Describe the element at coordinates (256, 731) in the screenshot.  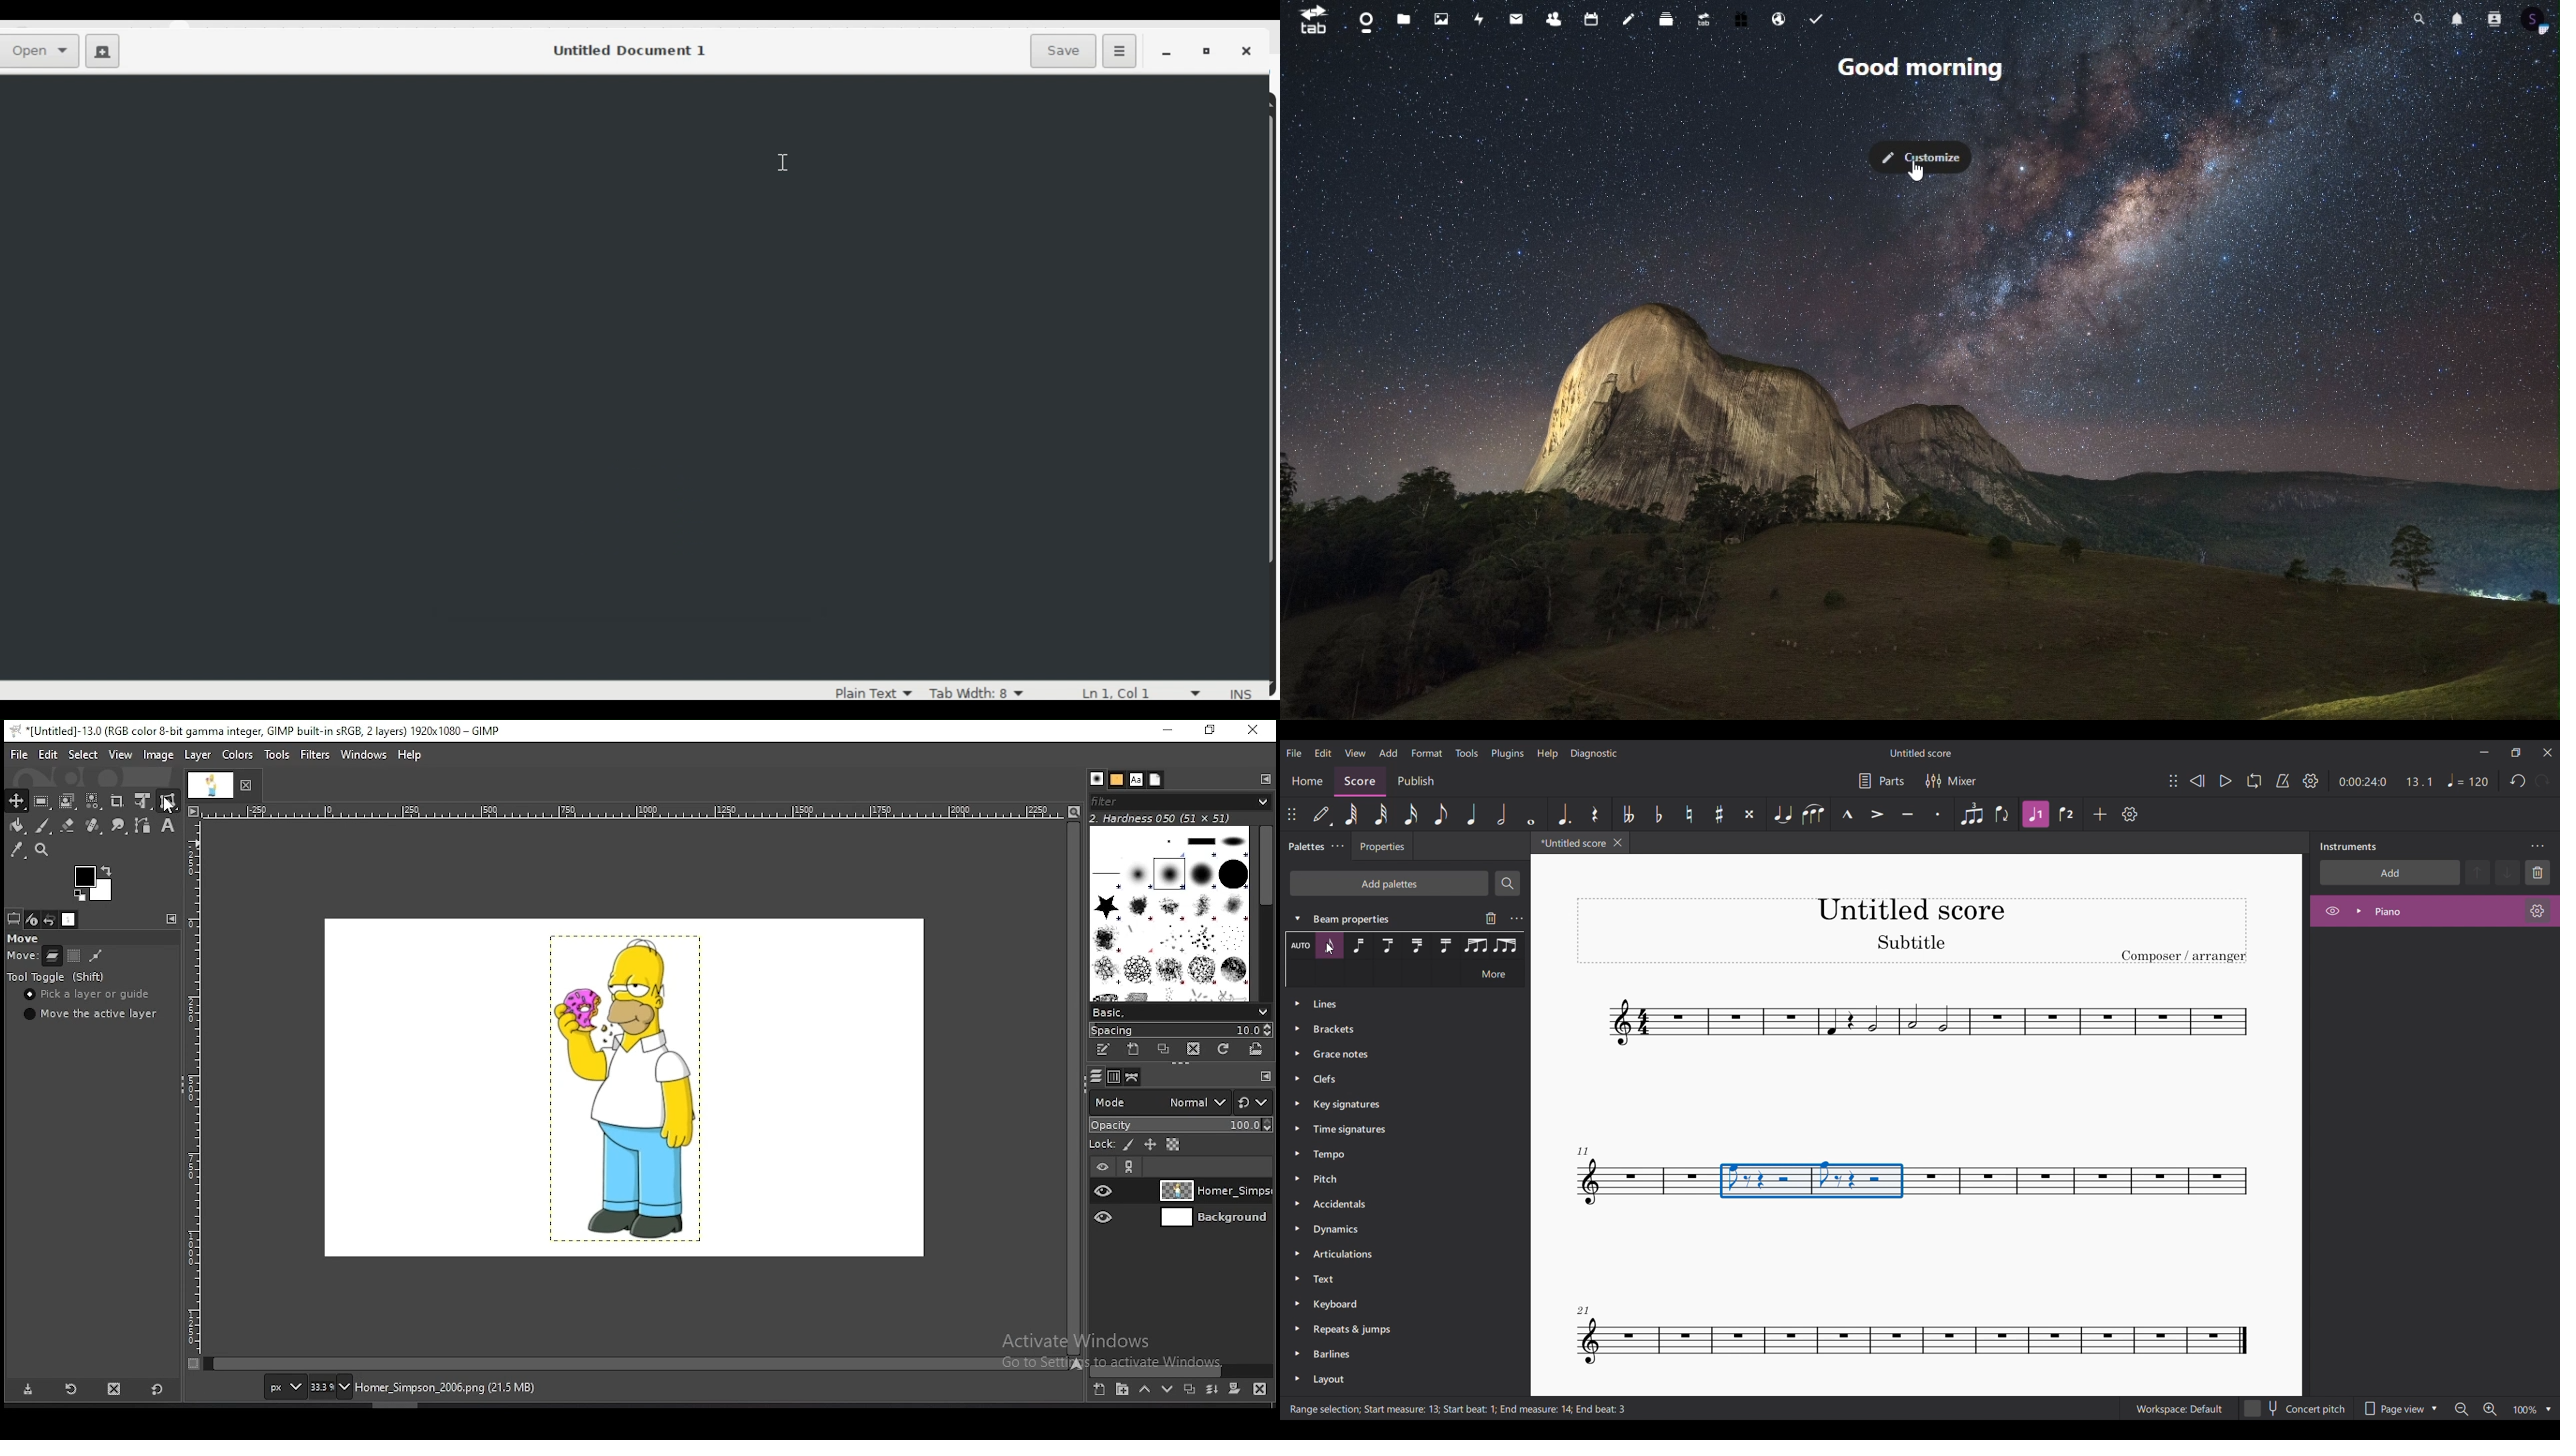
I see `*[untitled]-13.0 (rgb color 8-bit gamma integer, gimp built-in sRGB, 2 layers) 1920x1080 - gimp` at that location.